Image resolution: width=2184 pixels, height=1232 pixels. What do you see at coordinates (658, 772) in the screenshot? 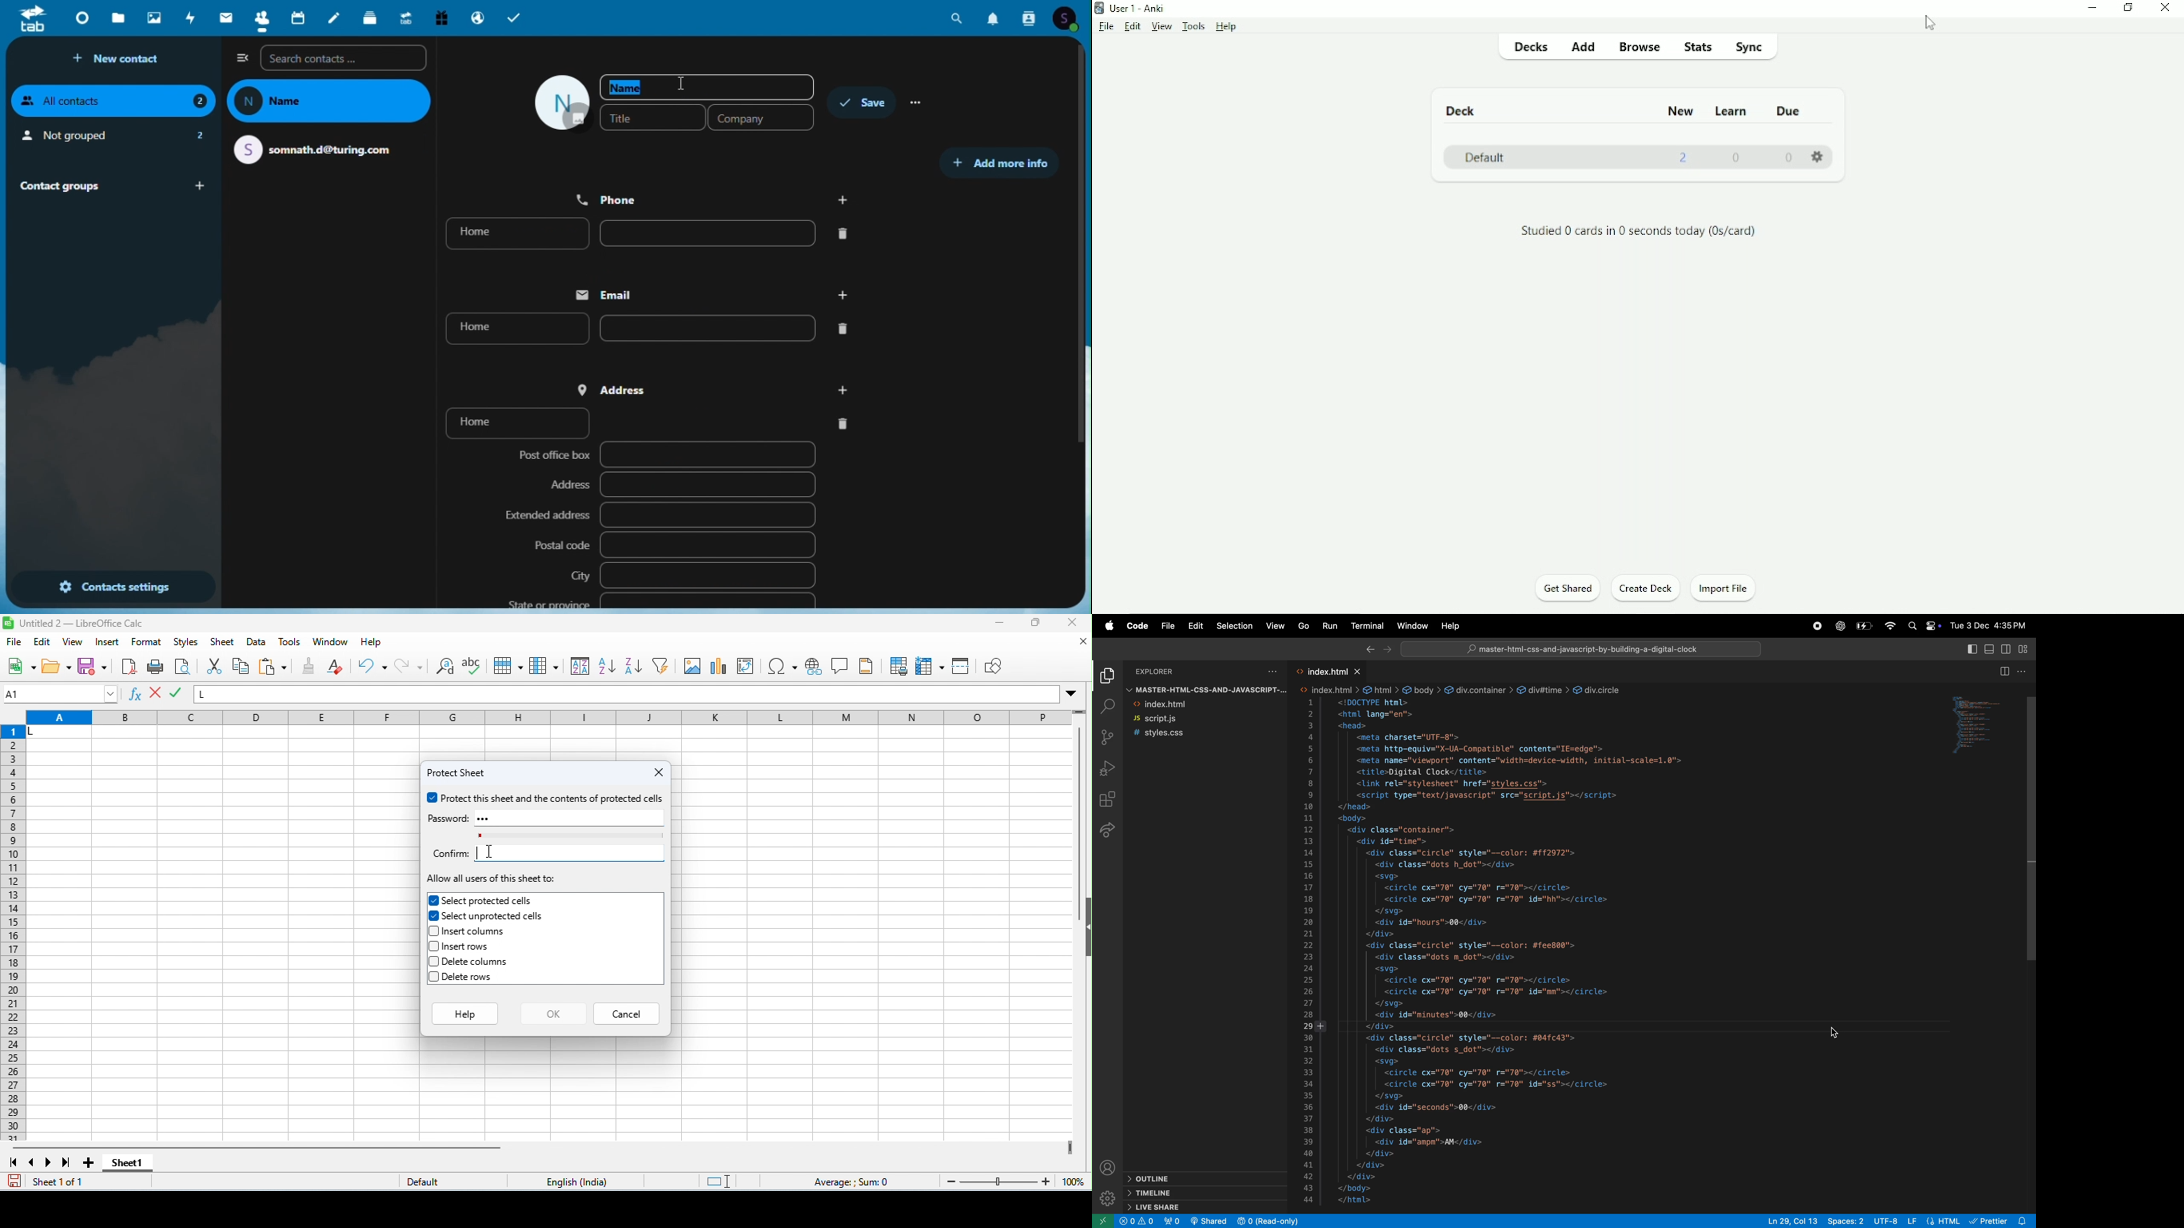
I see `close` at bounding box center [658, 772].